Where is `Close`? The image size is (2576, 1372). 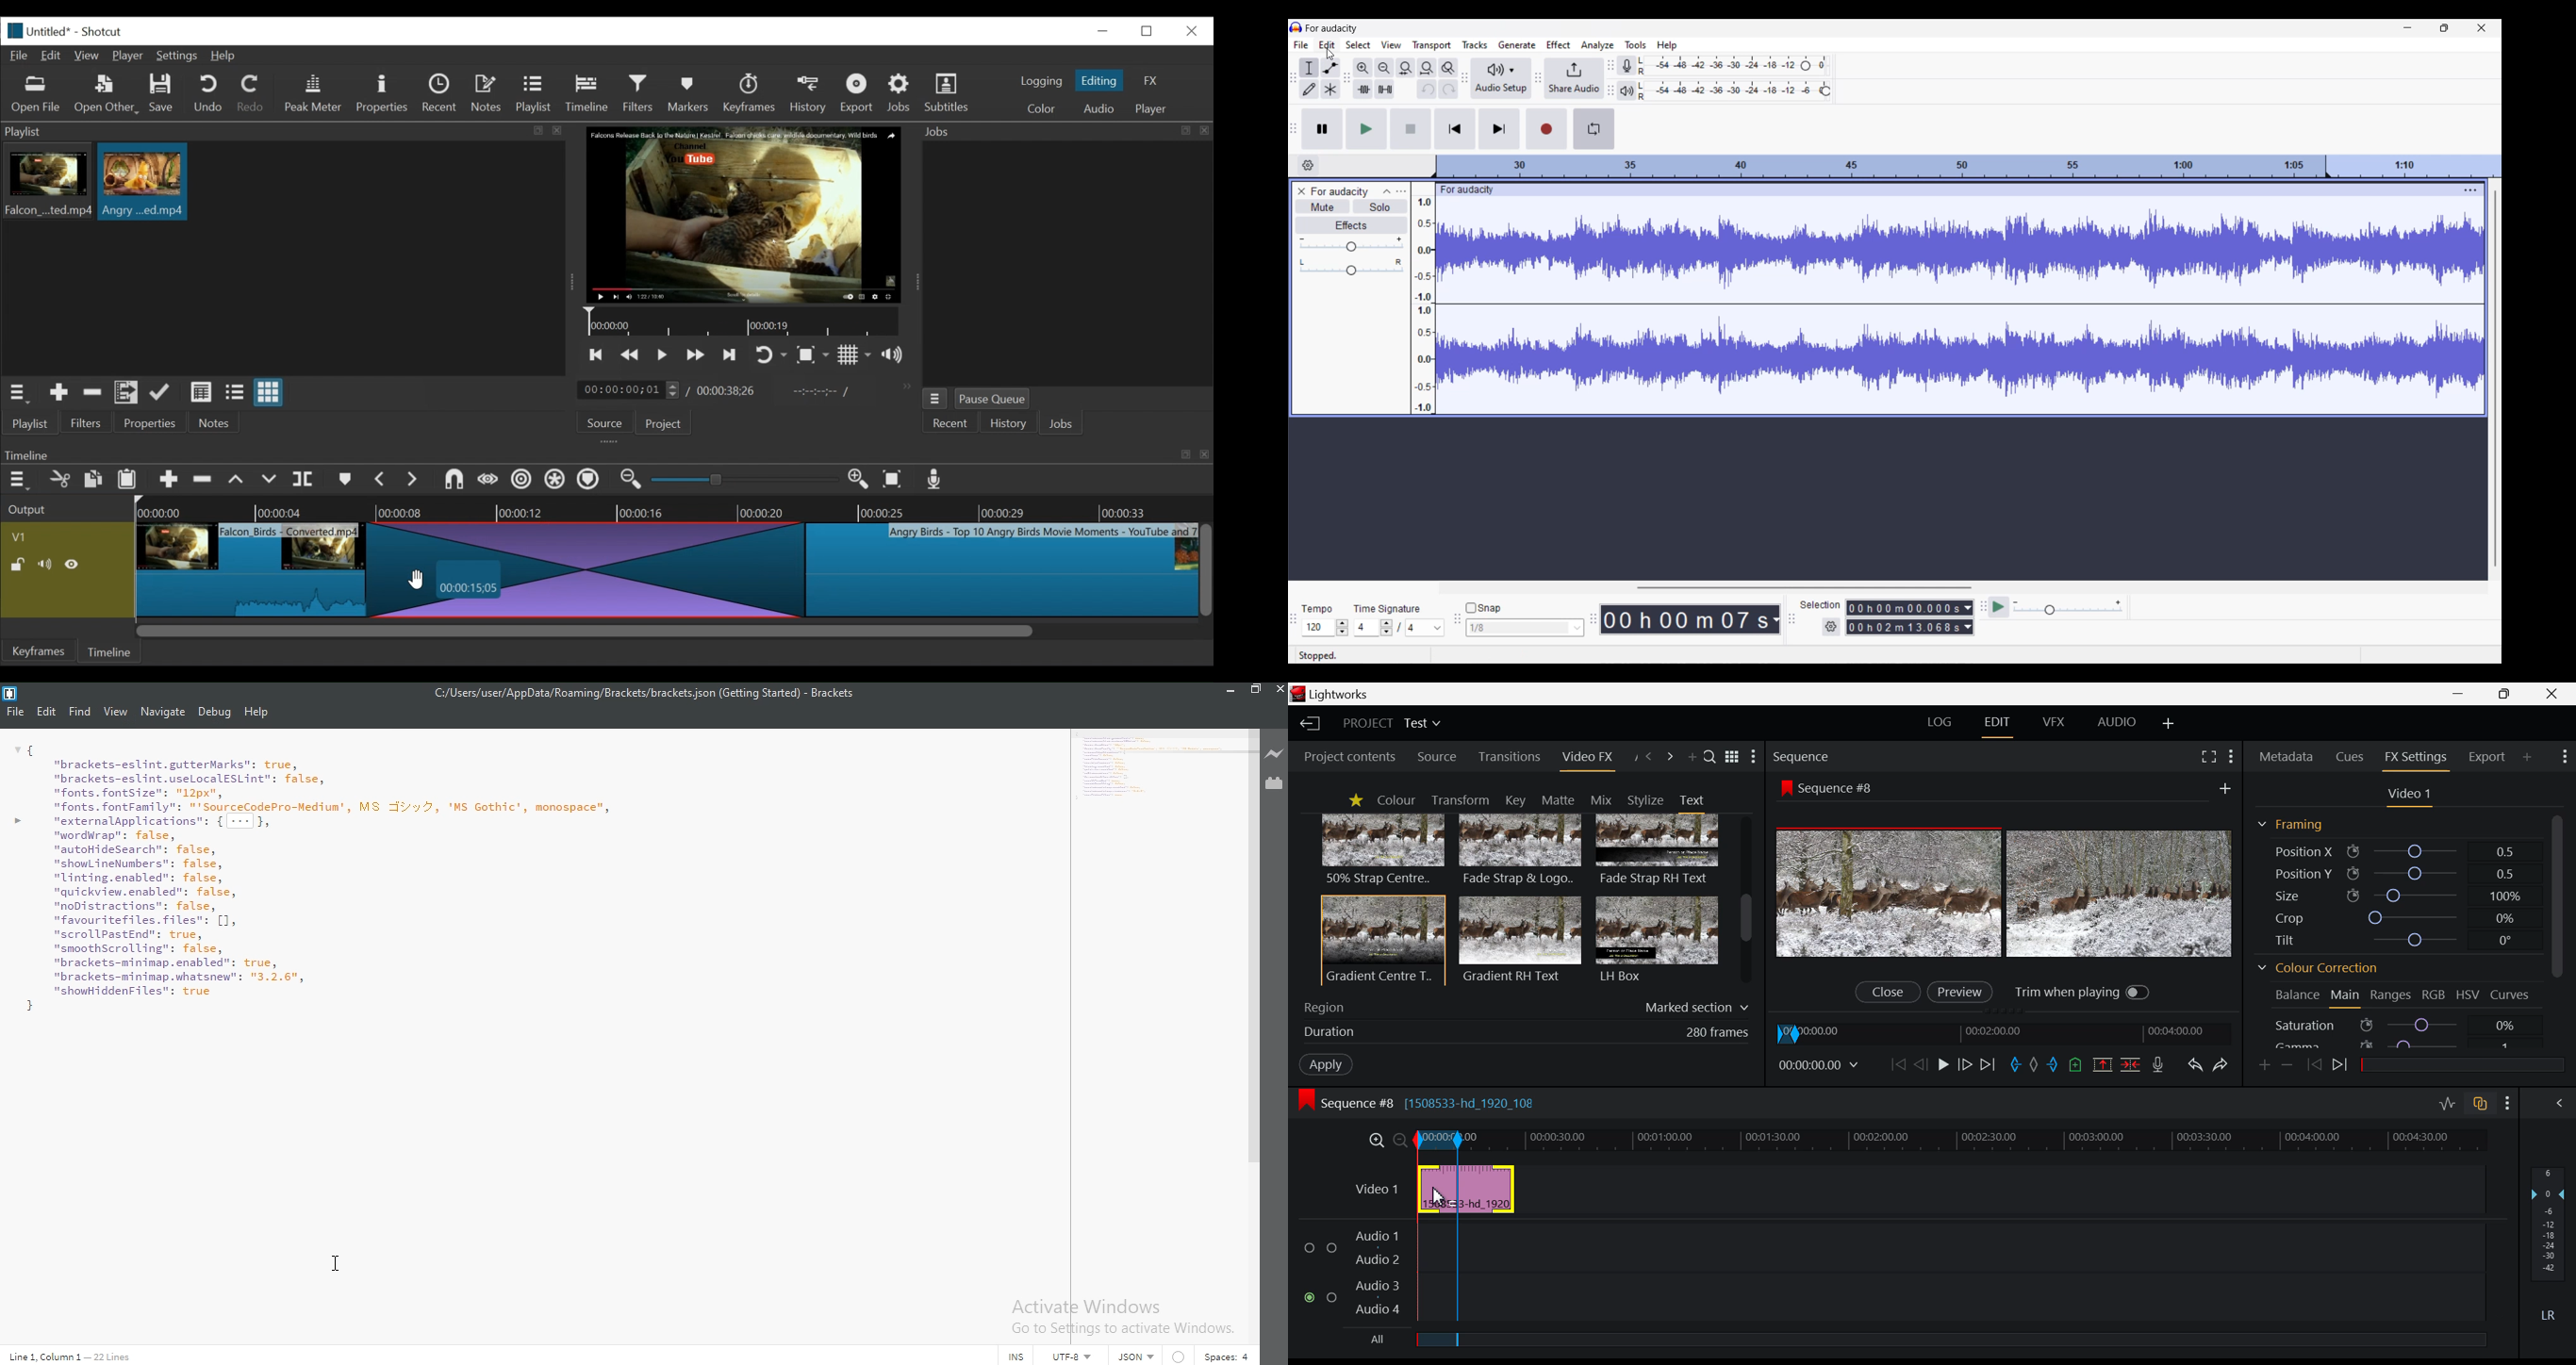
Close is located at coordinates (2553, 694).